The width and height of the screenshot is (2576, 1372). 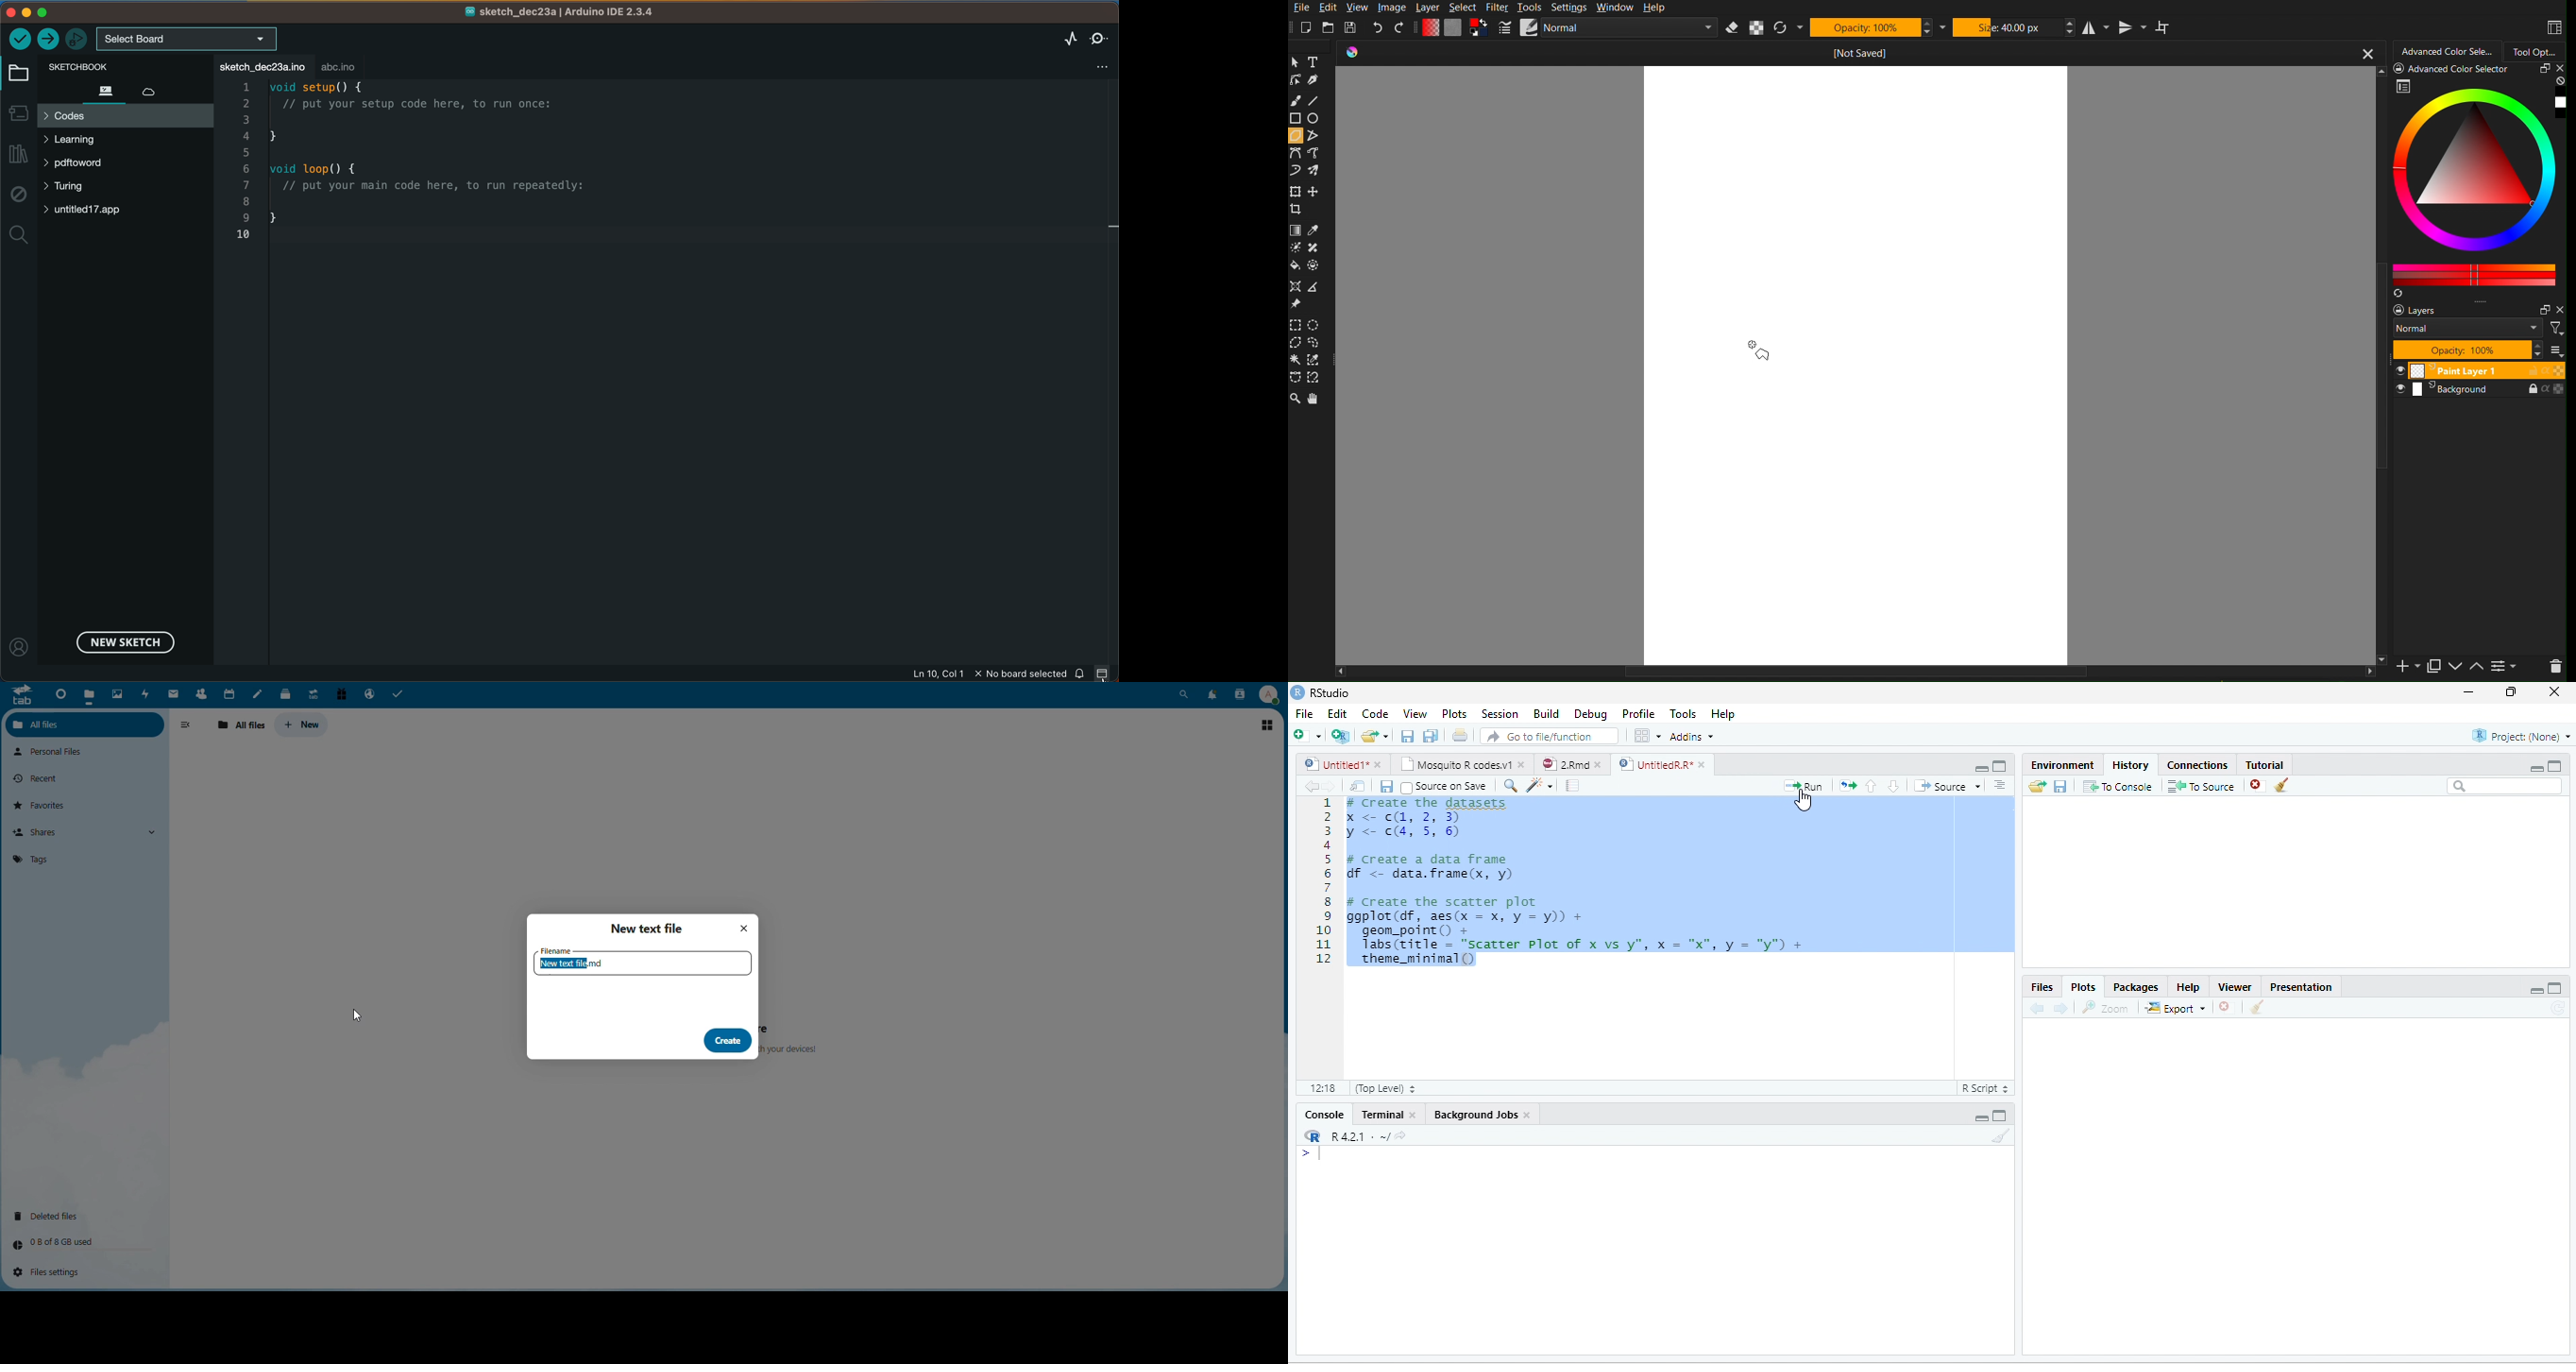 What do you see at coordinates (1412, 1115) in the screenshot?
I see `close` at bounding box center [1412, 1115].